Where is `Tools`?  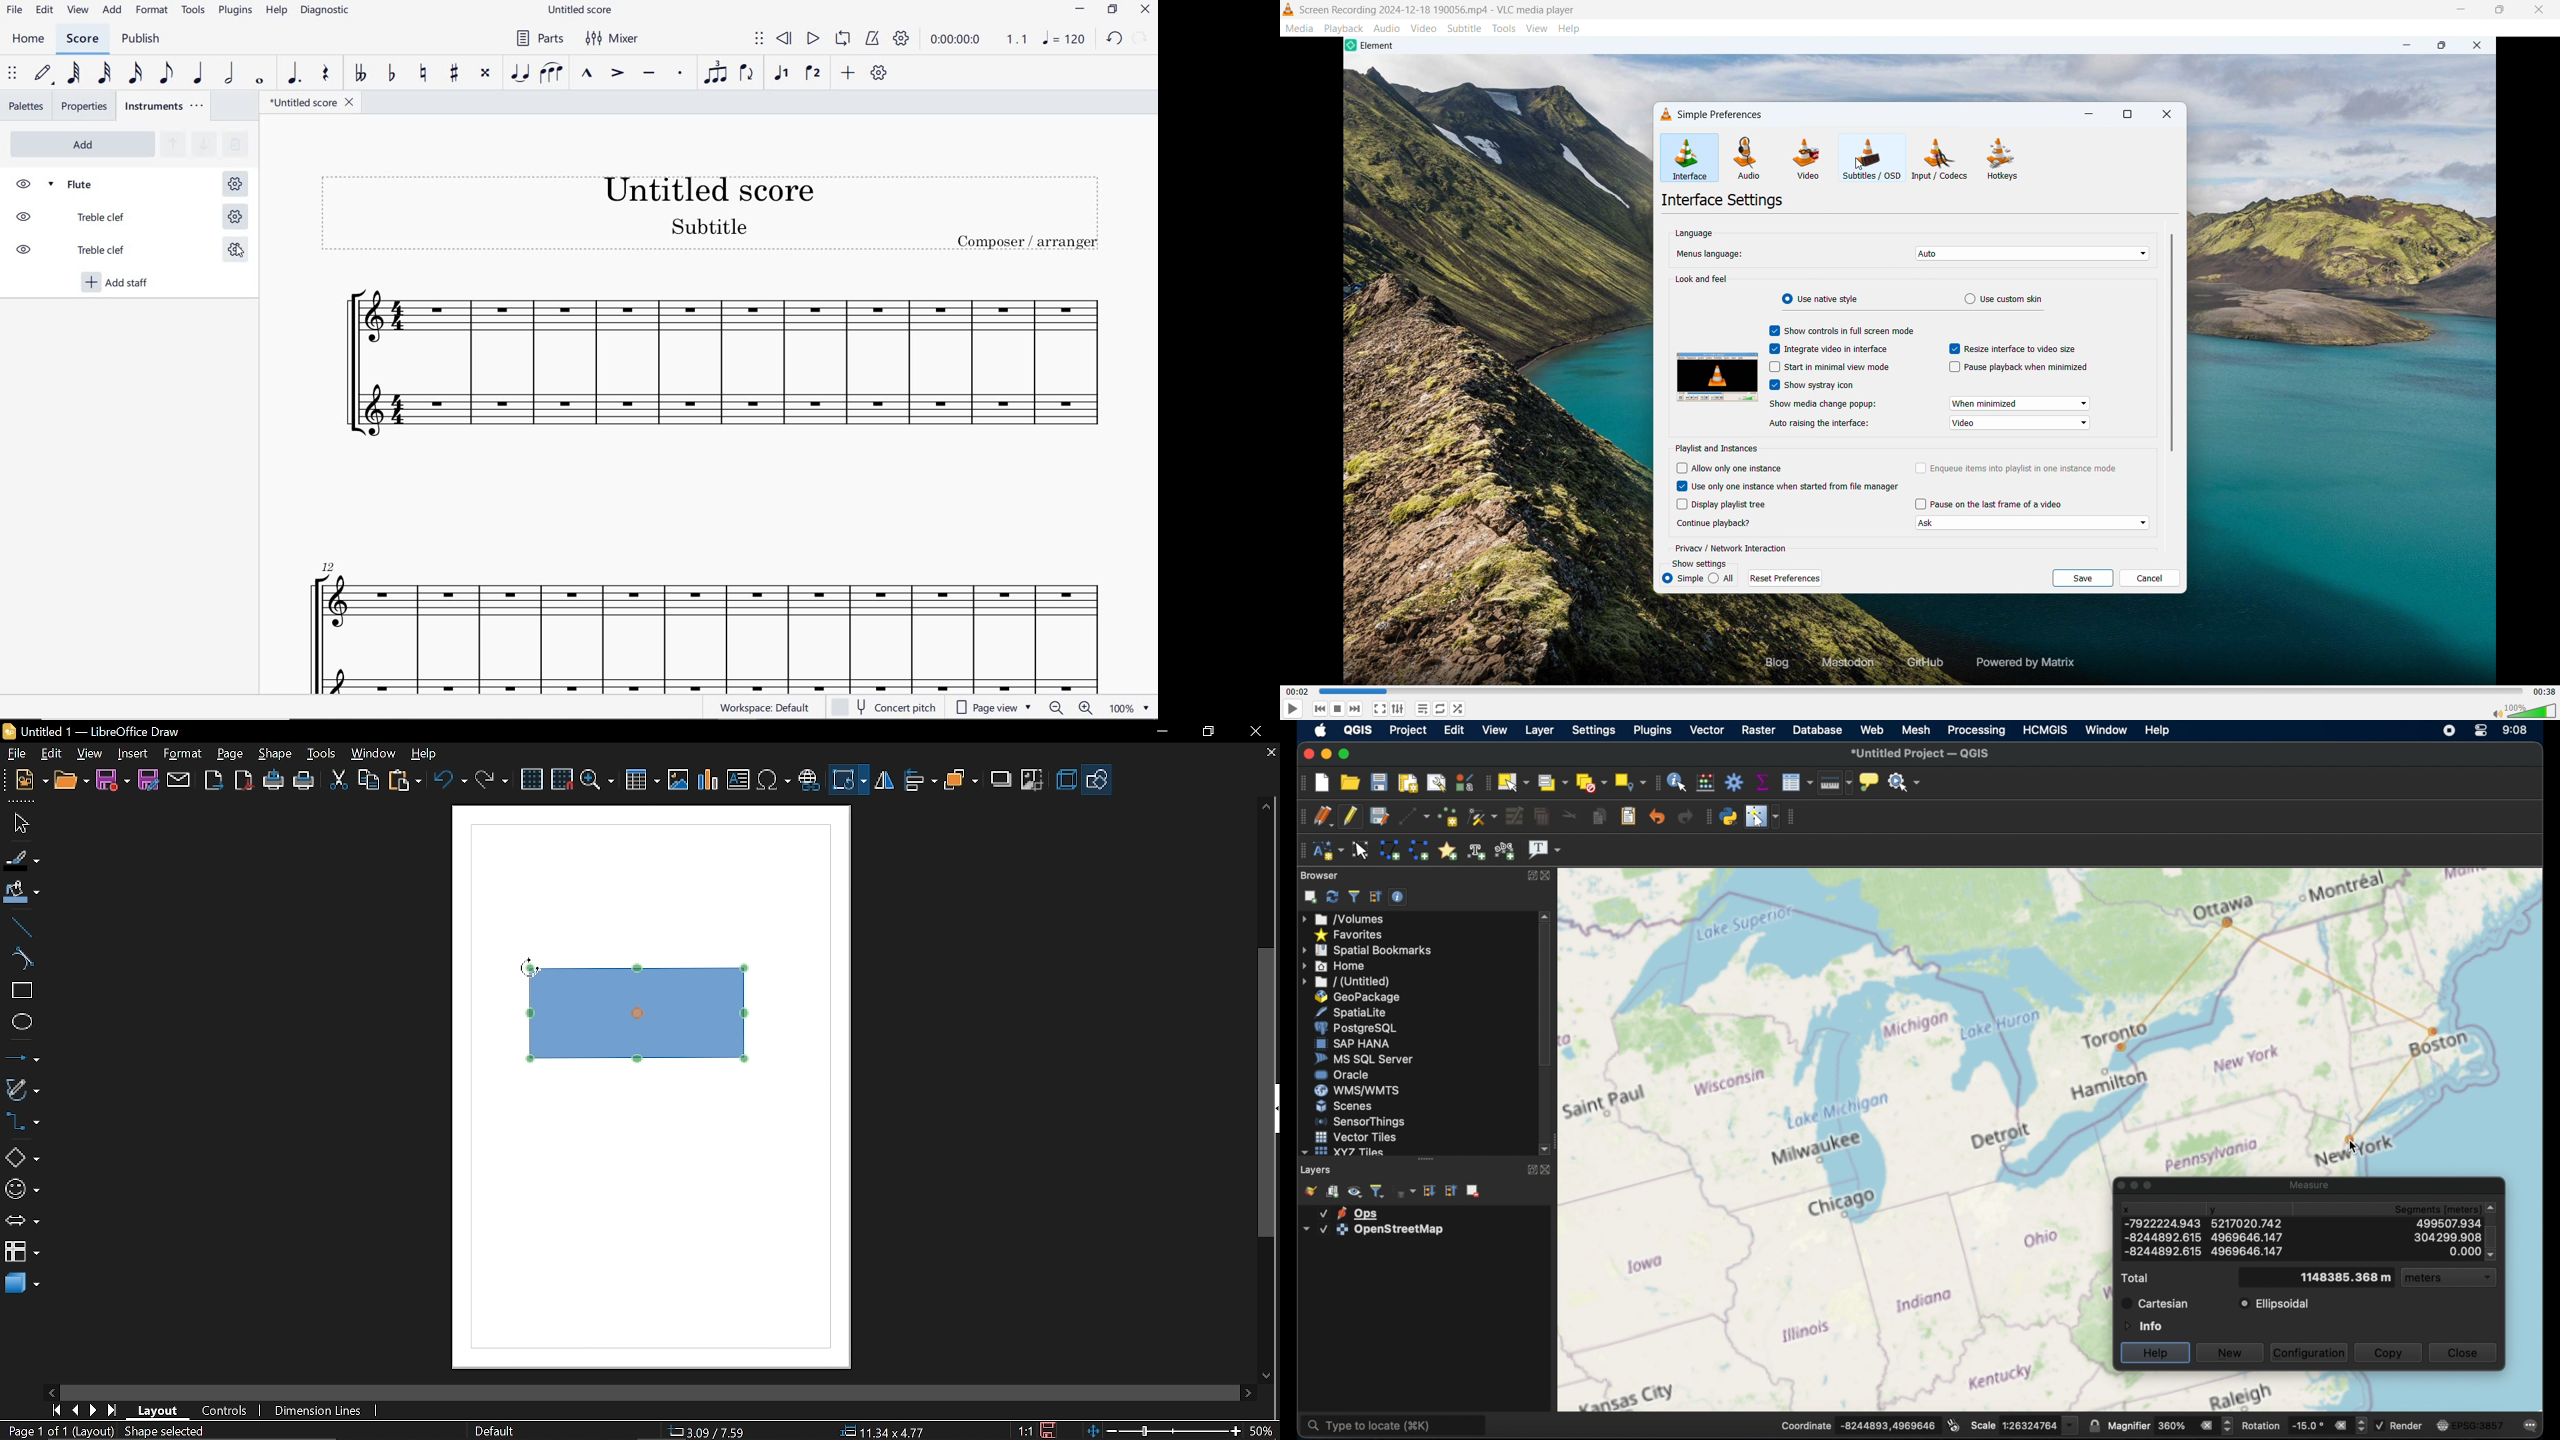 Tools is located at coordinates (320, 755).